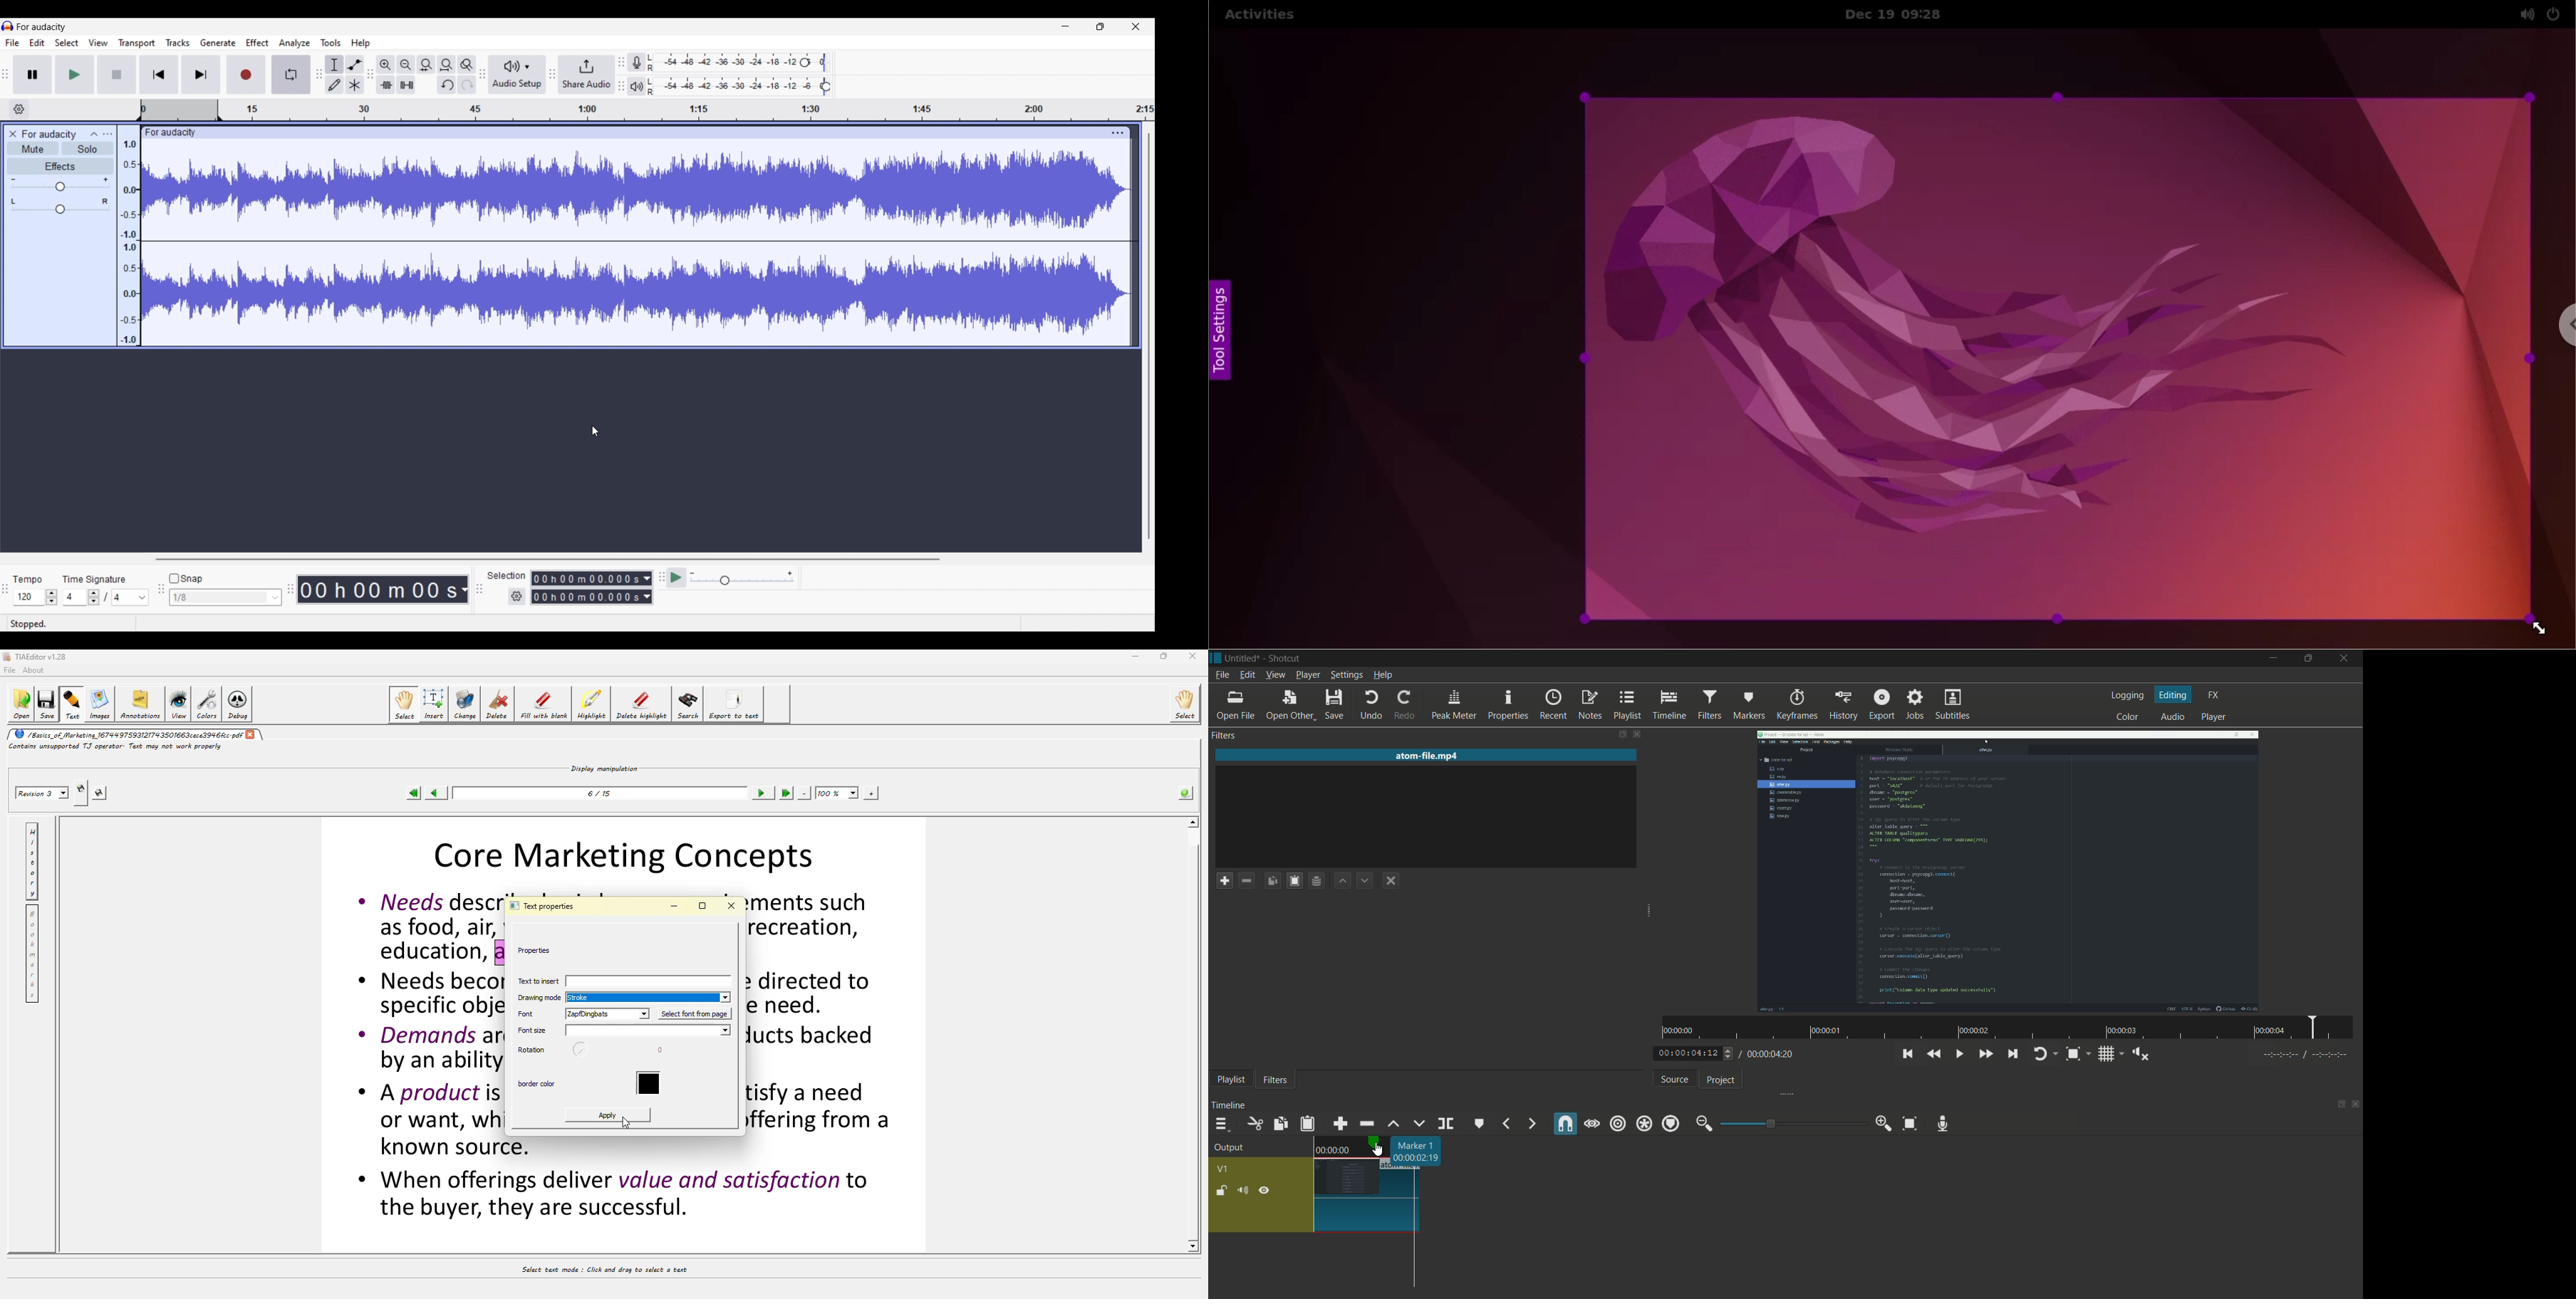 Image resolution: width=2576 pixels, height=1316 pixels. What do you see at coordinates (2270, 659) in the screenshot?
I see `minimize` at bounding box center [2270, 659].